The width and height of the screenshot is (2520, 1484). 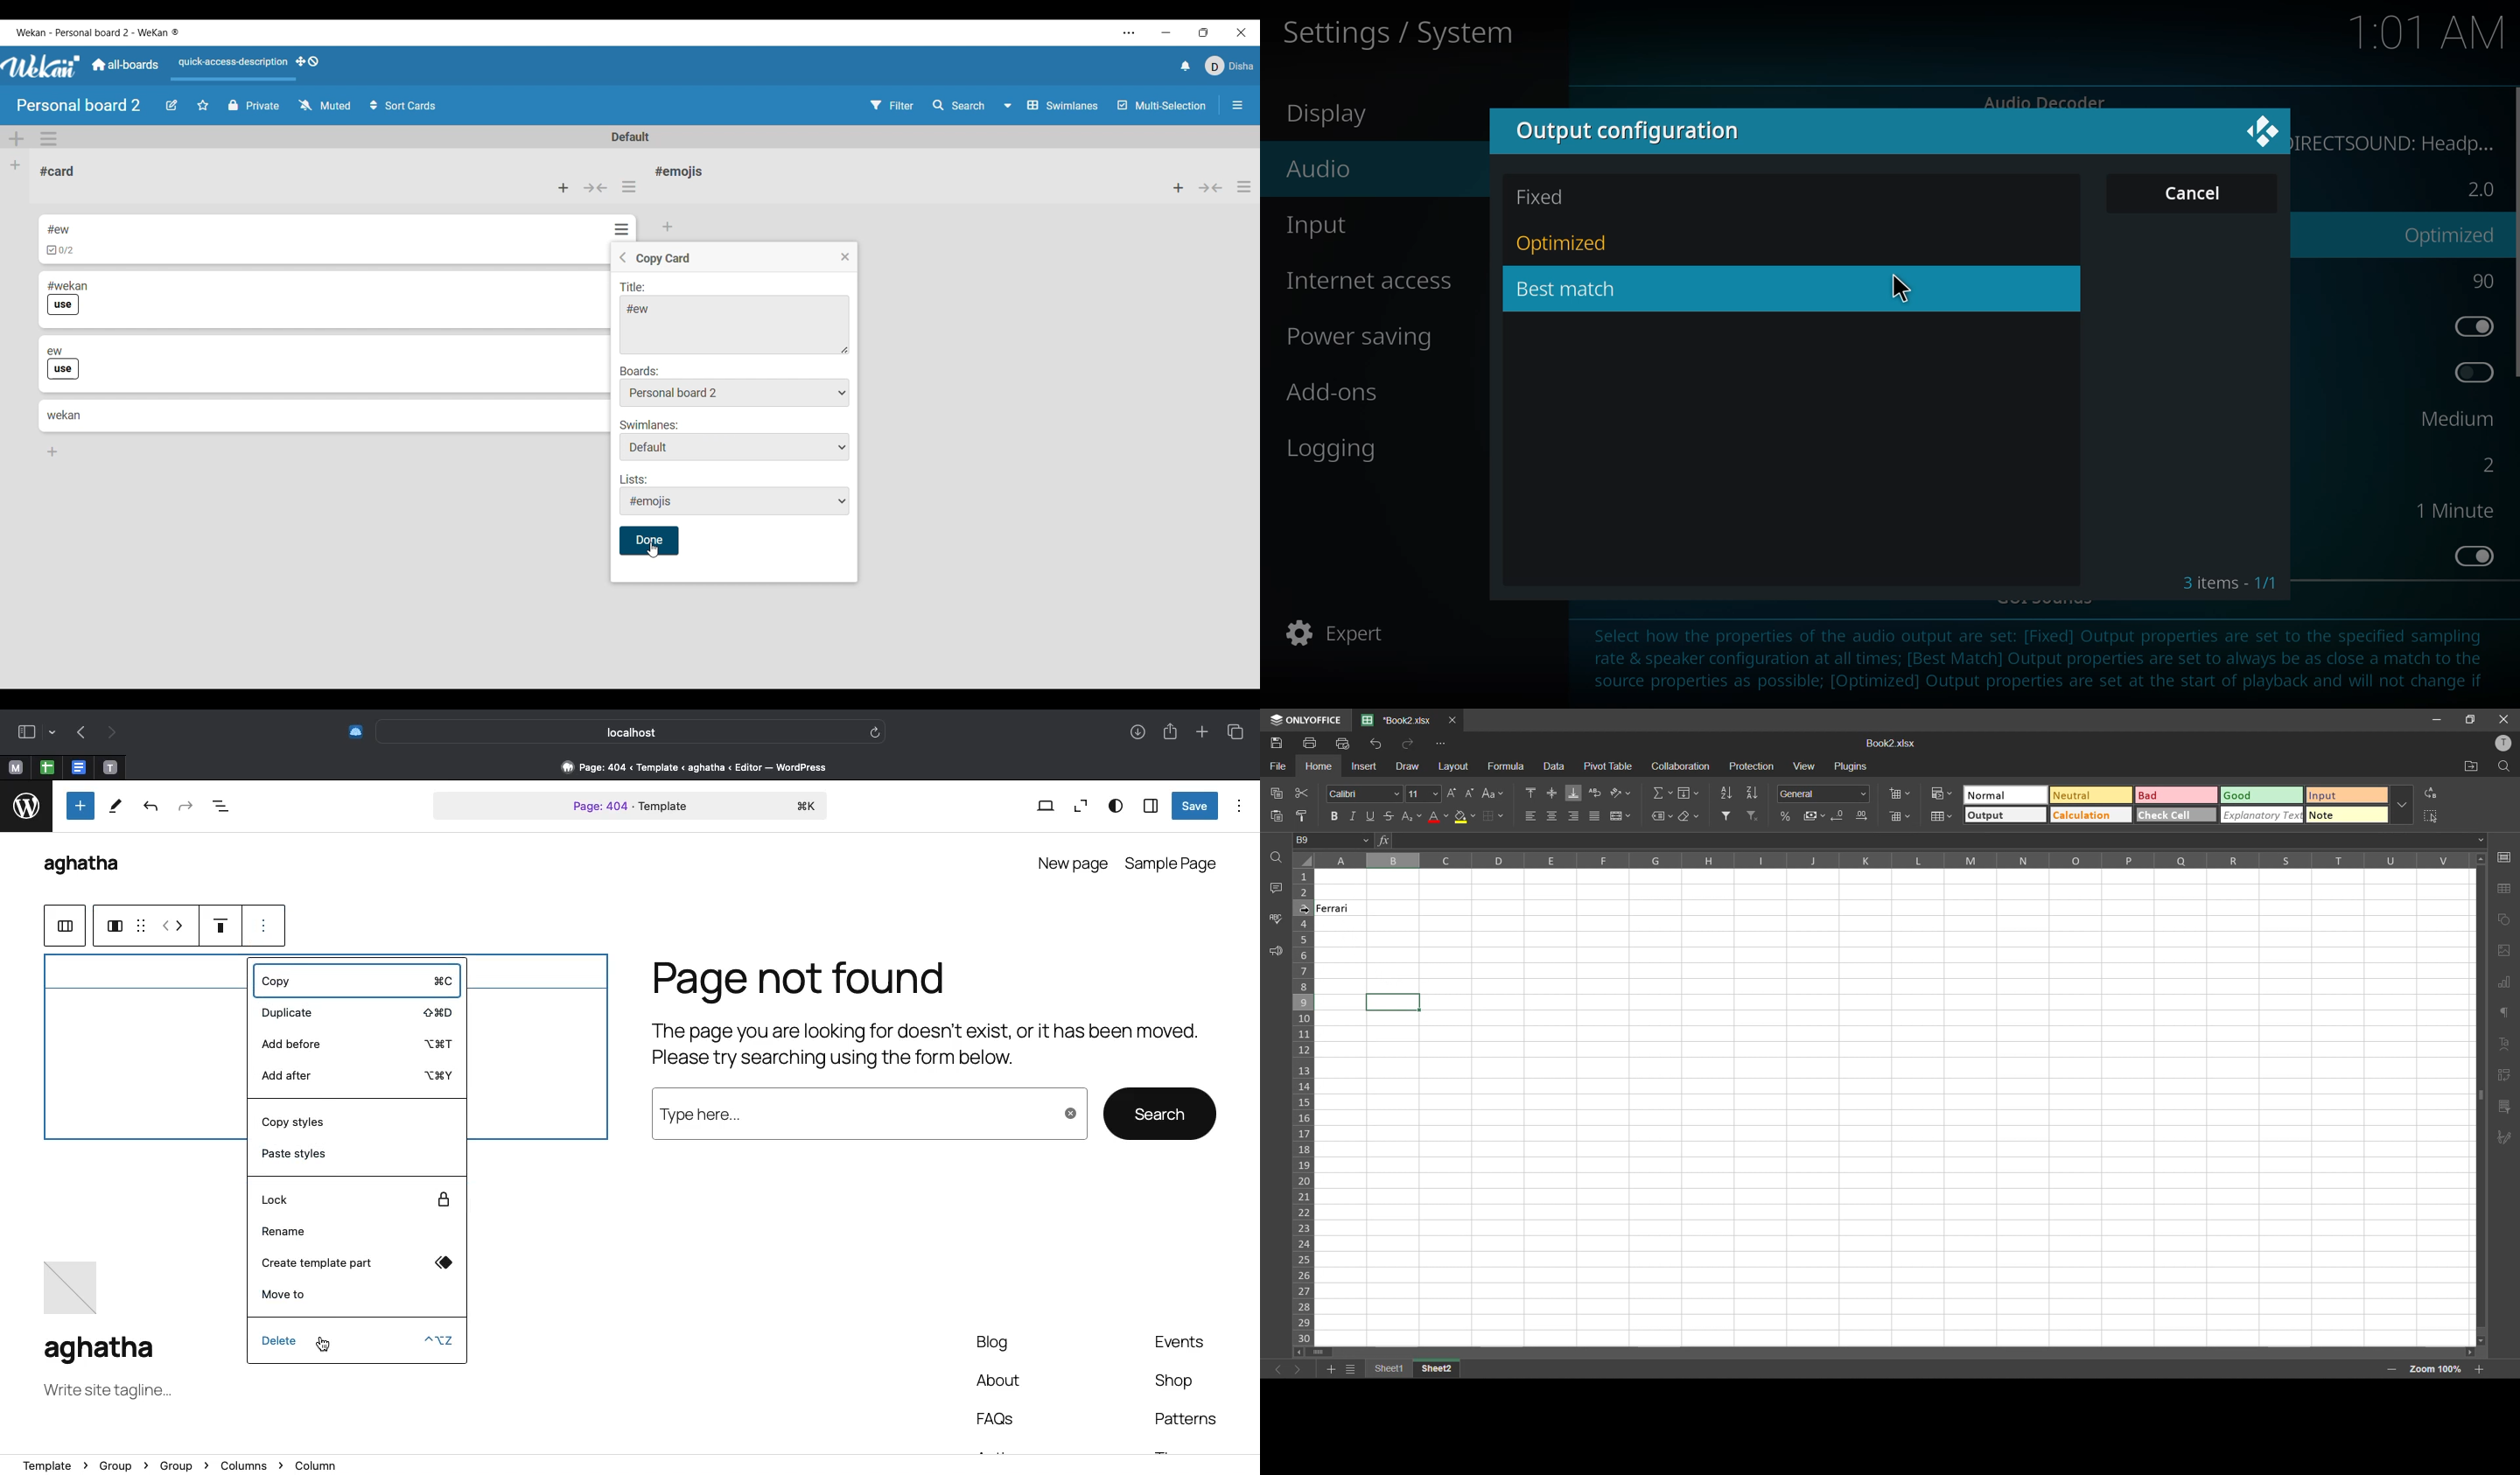 What do you see at coordinates (1332, 1369) in the screenshot?
I see `add sheet` at bounding box center [1332, 1369].